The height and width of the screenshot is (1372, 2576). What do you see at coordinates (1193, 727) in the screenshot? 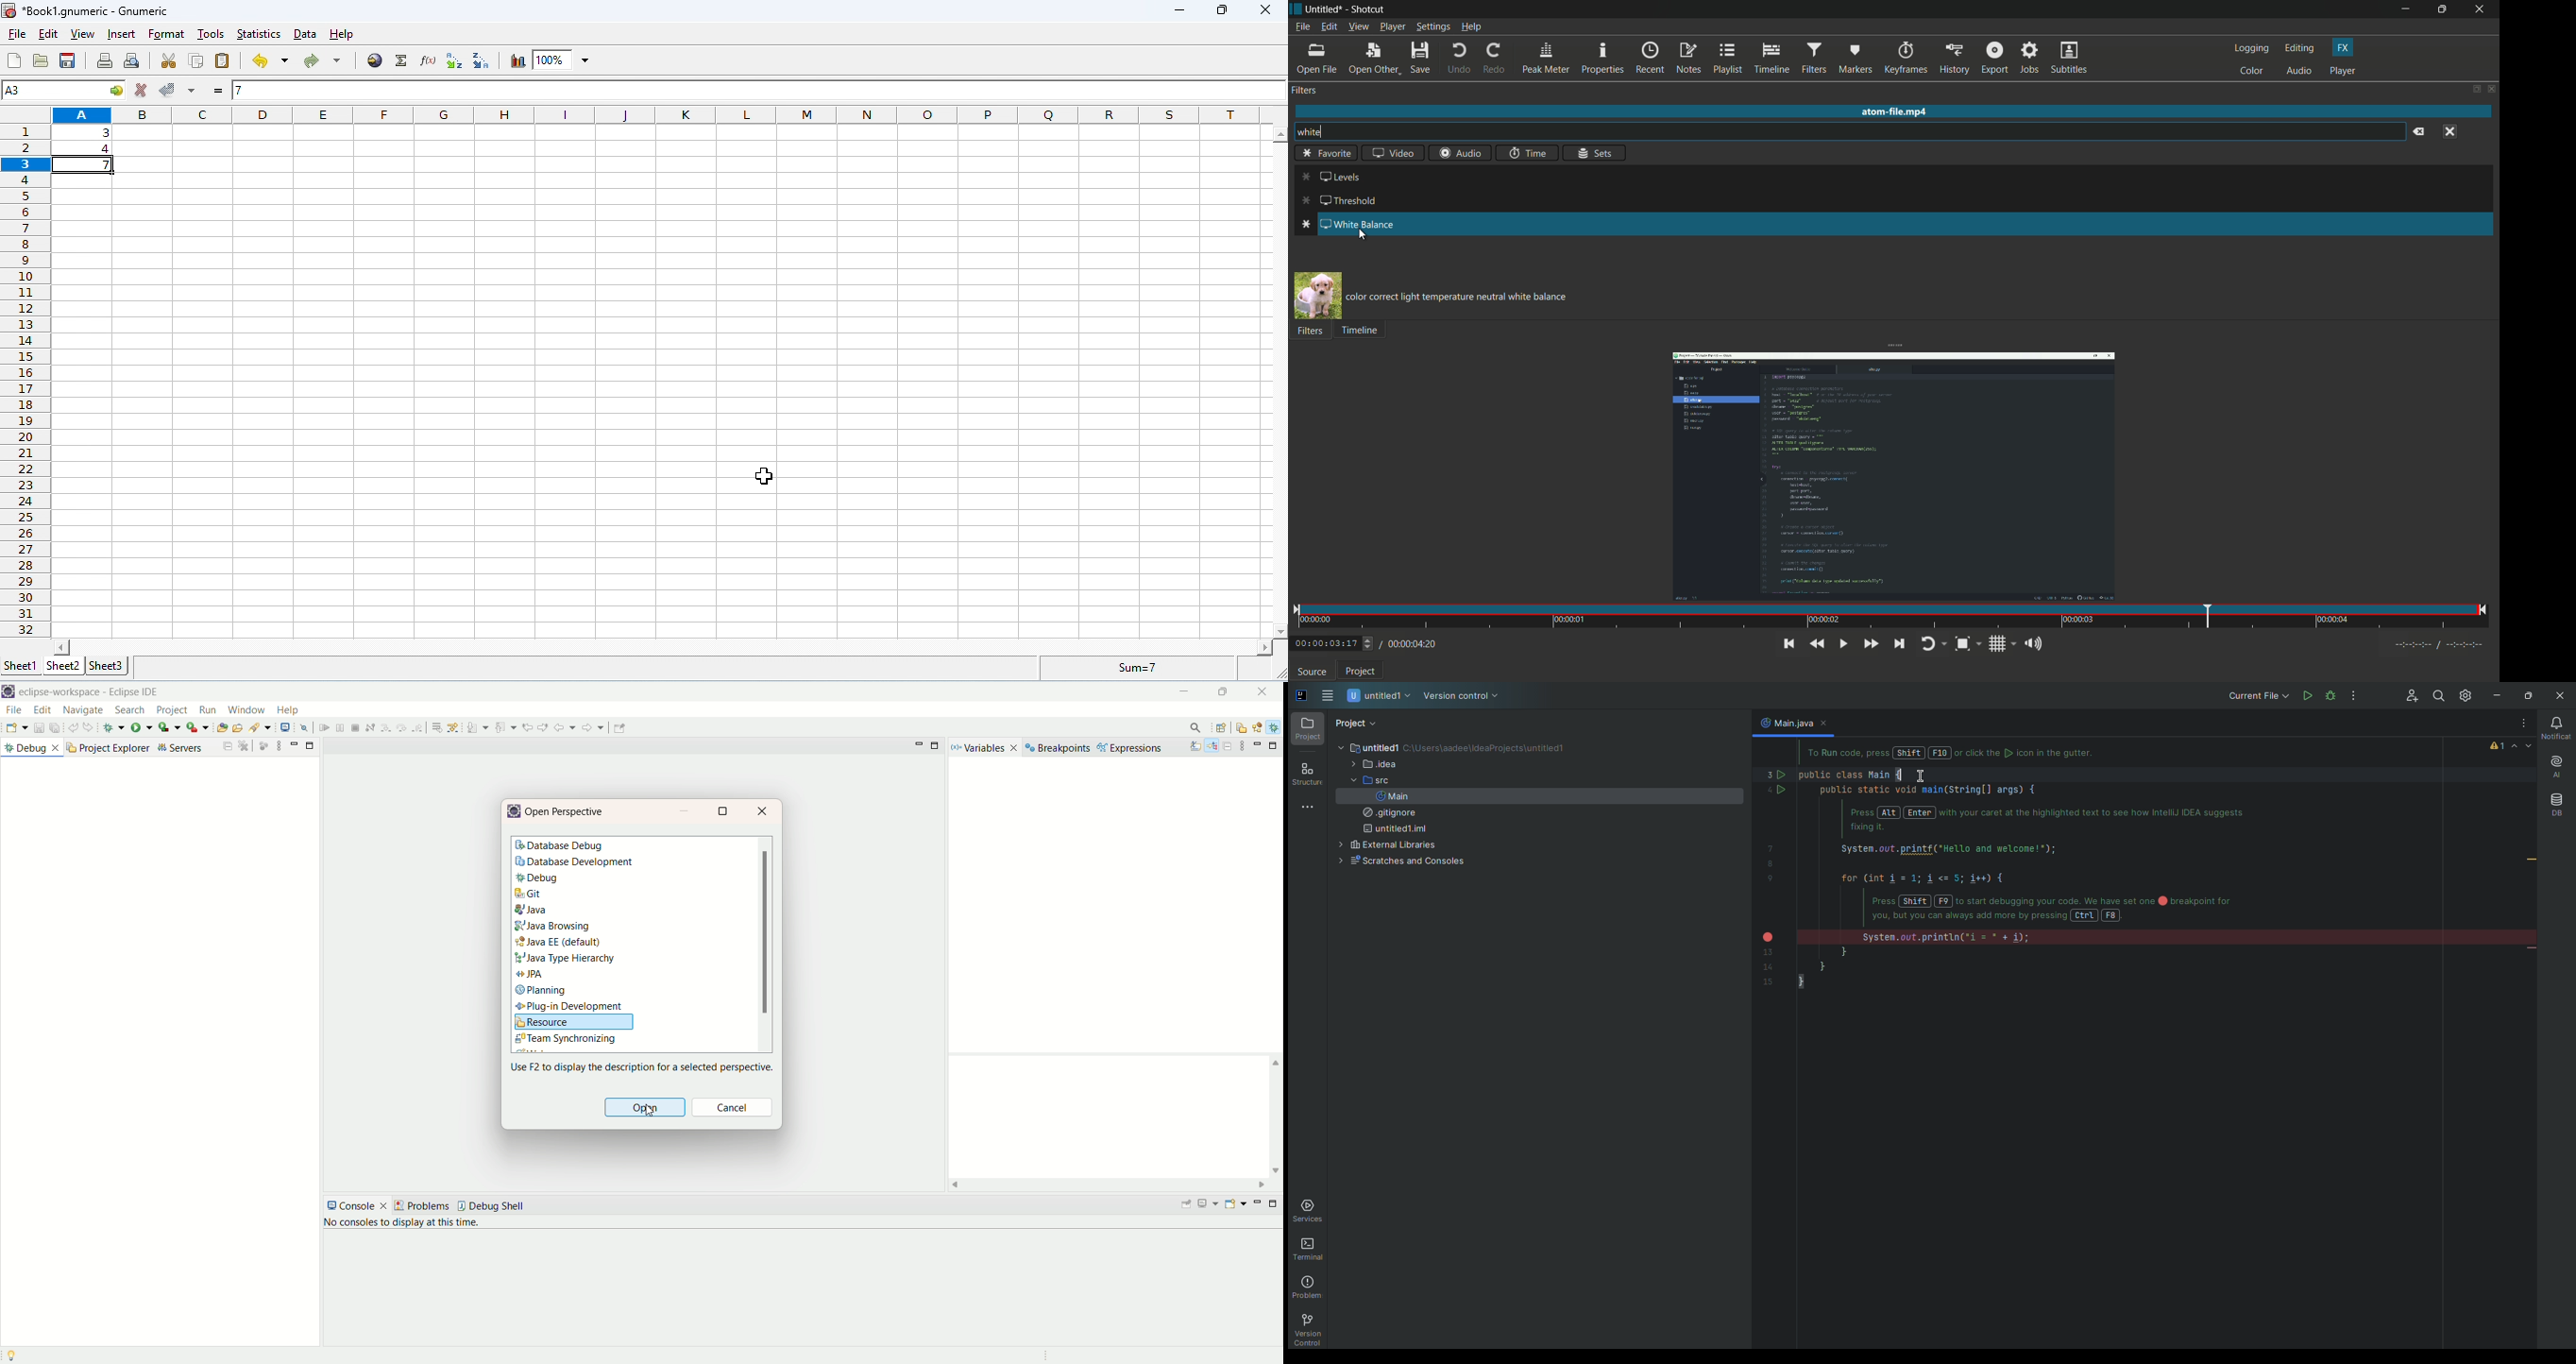
I see `search` at bounding box center [1193, 727].